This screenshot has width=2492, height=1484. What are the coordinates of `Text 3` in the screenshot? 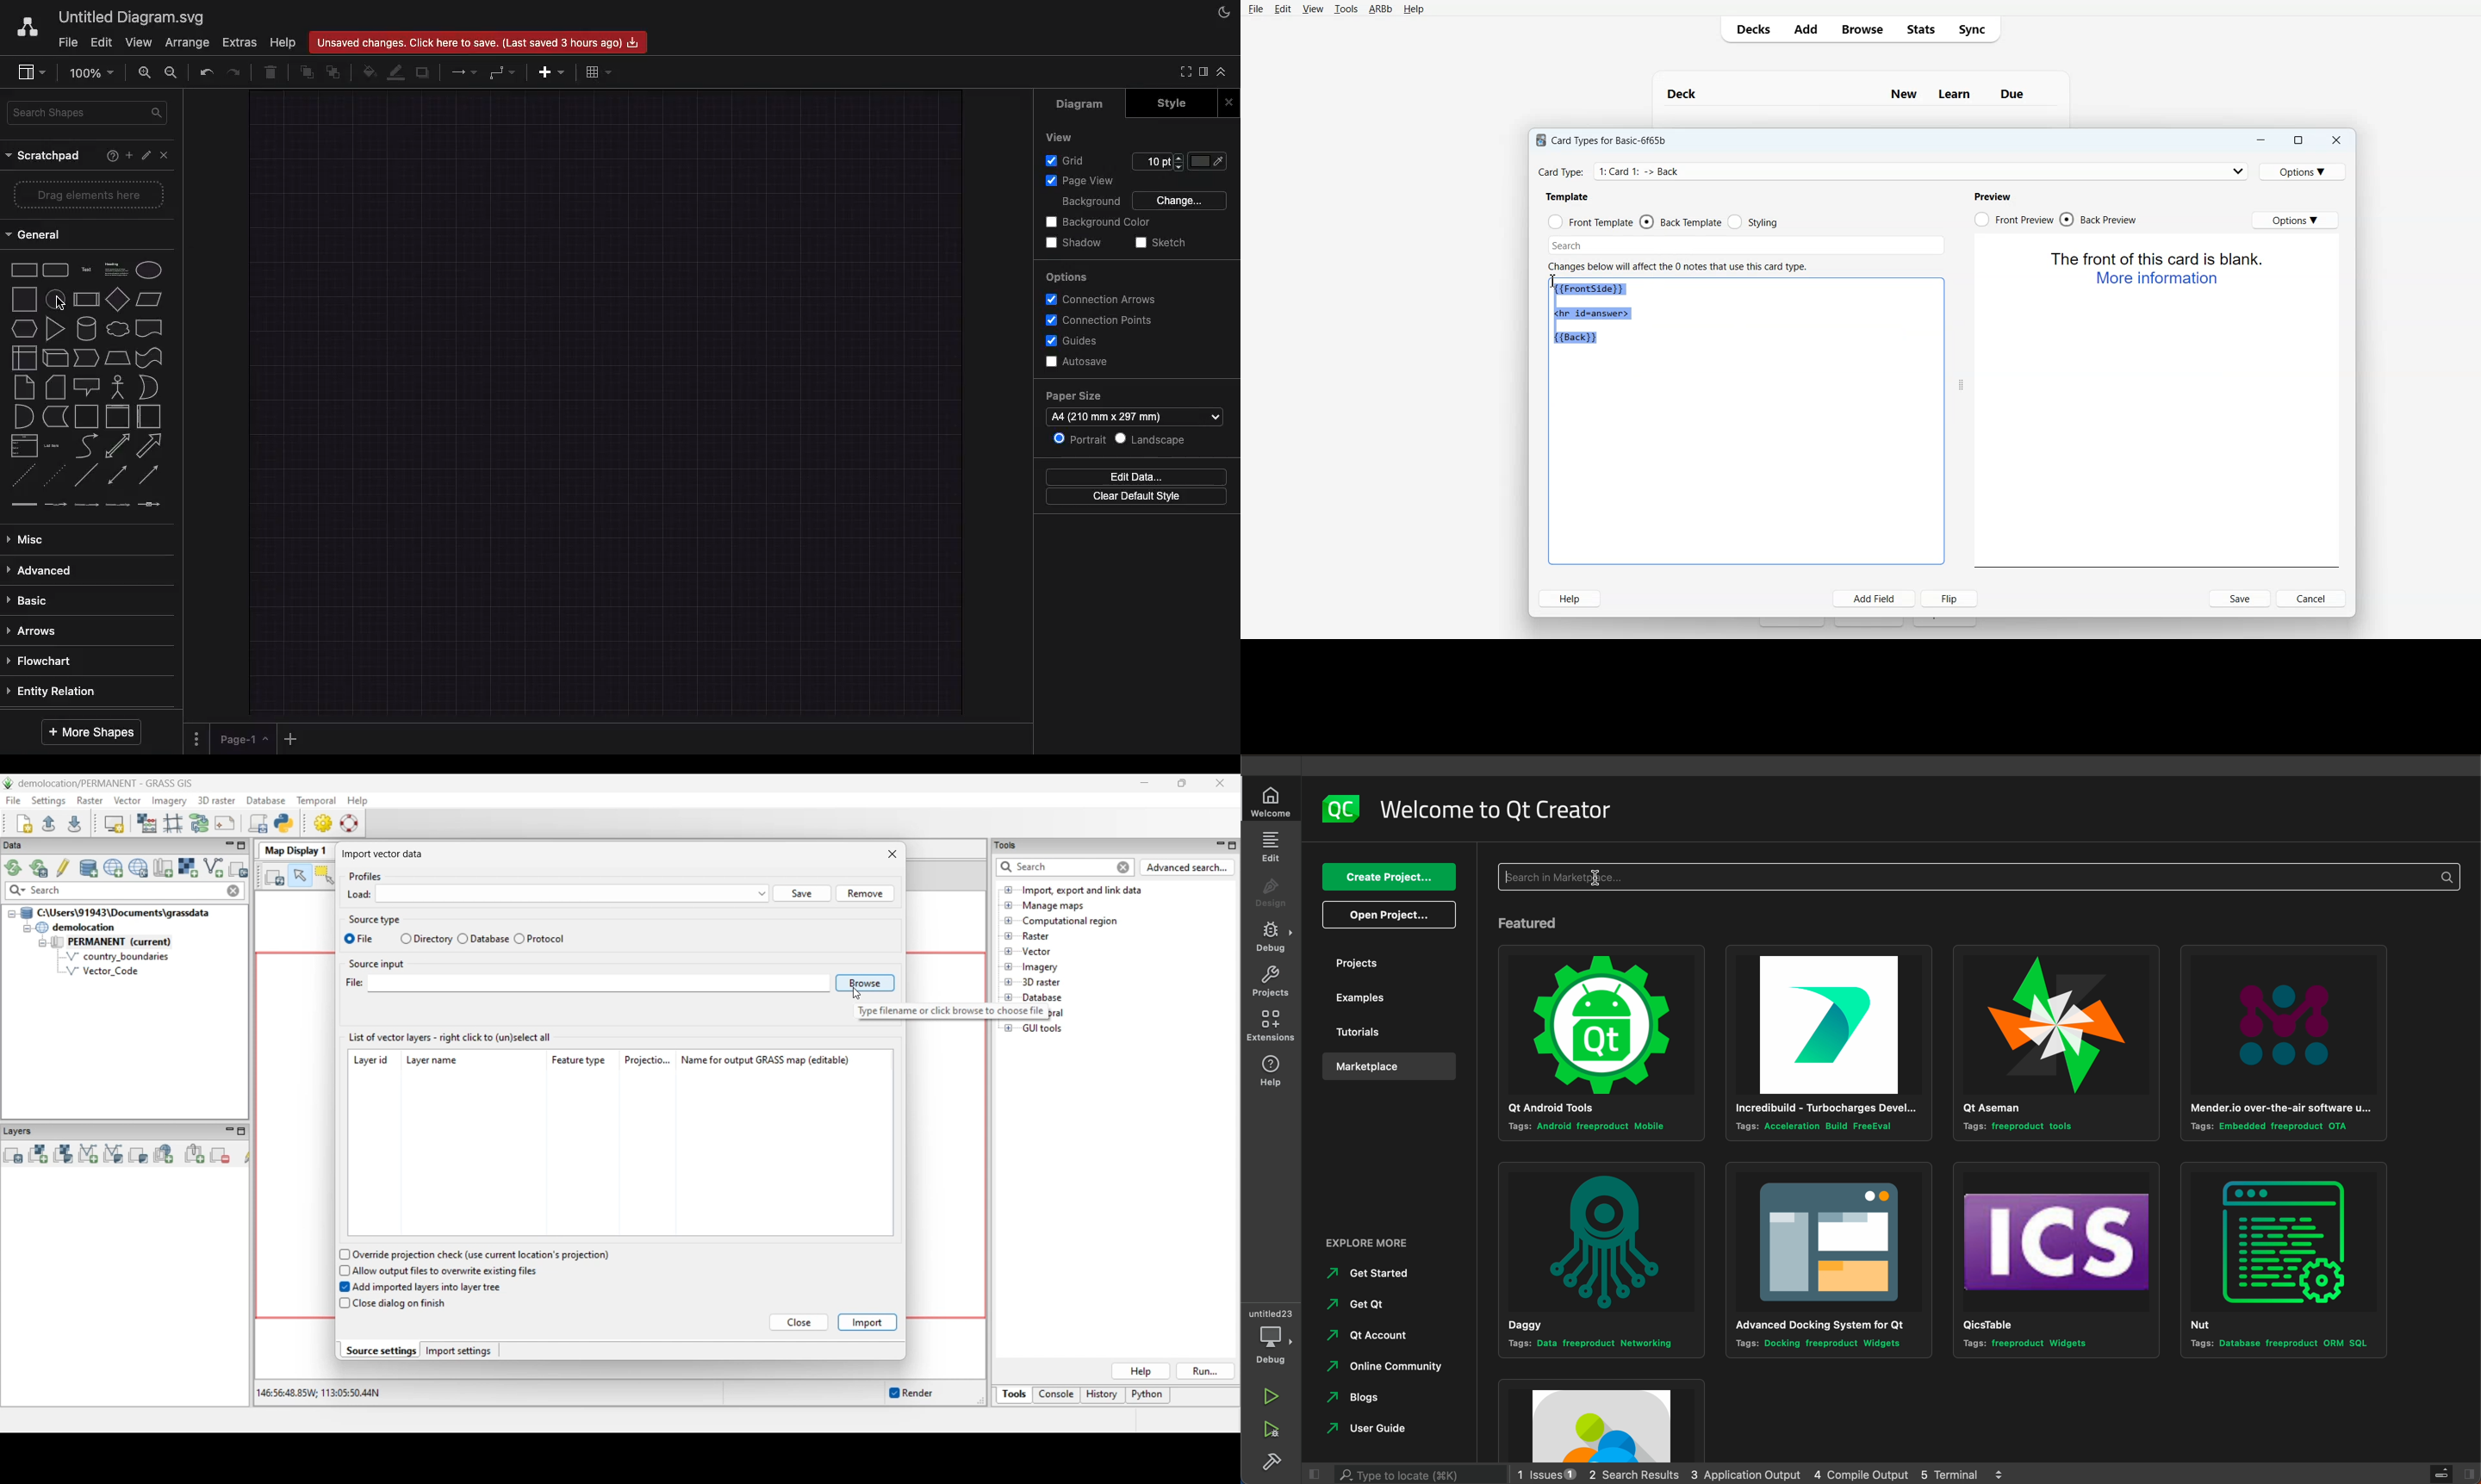 It's located at (1679, 266).